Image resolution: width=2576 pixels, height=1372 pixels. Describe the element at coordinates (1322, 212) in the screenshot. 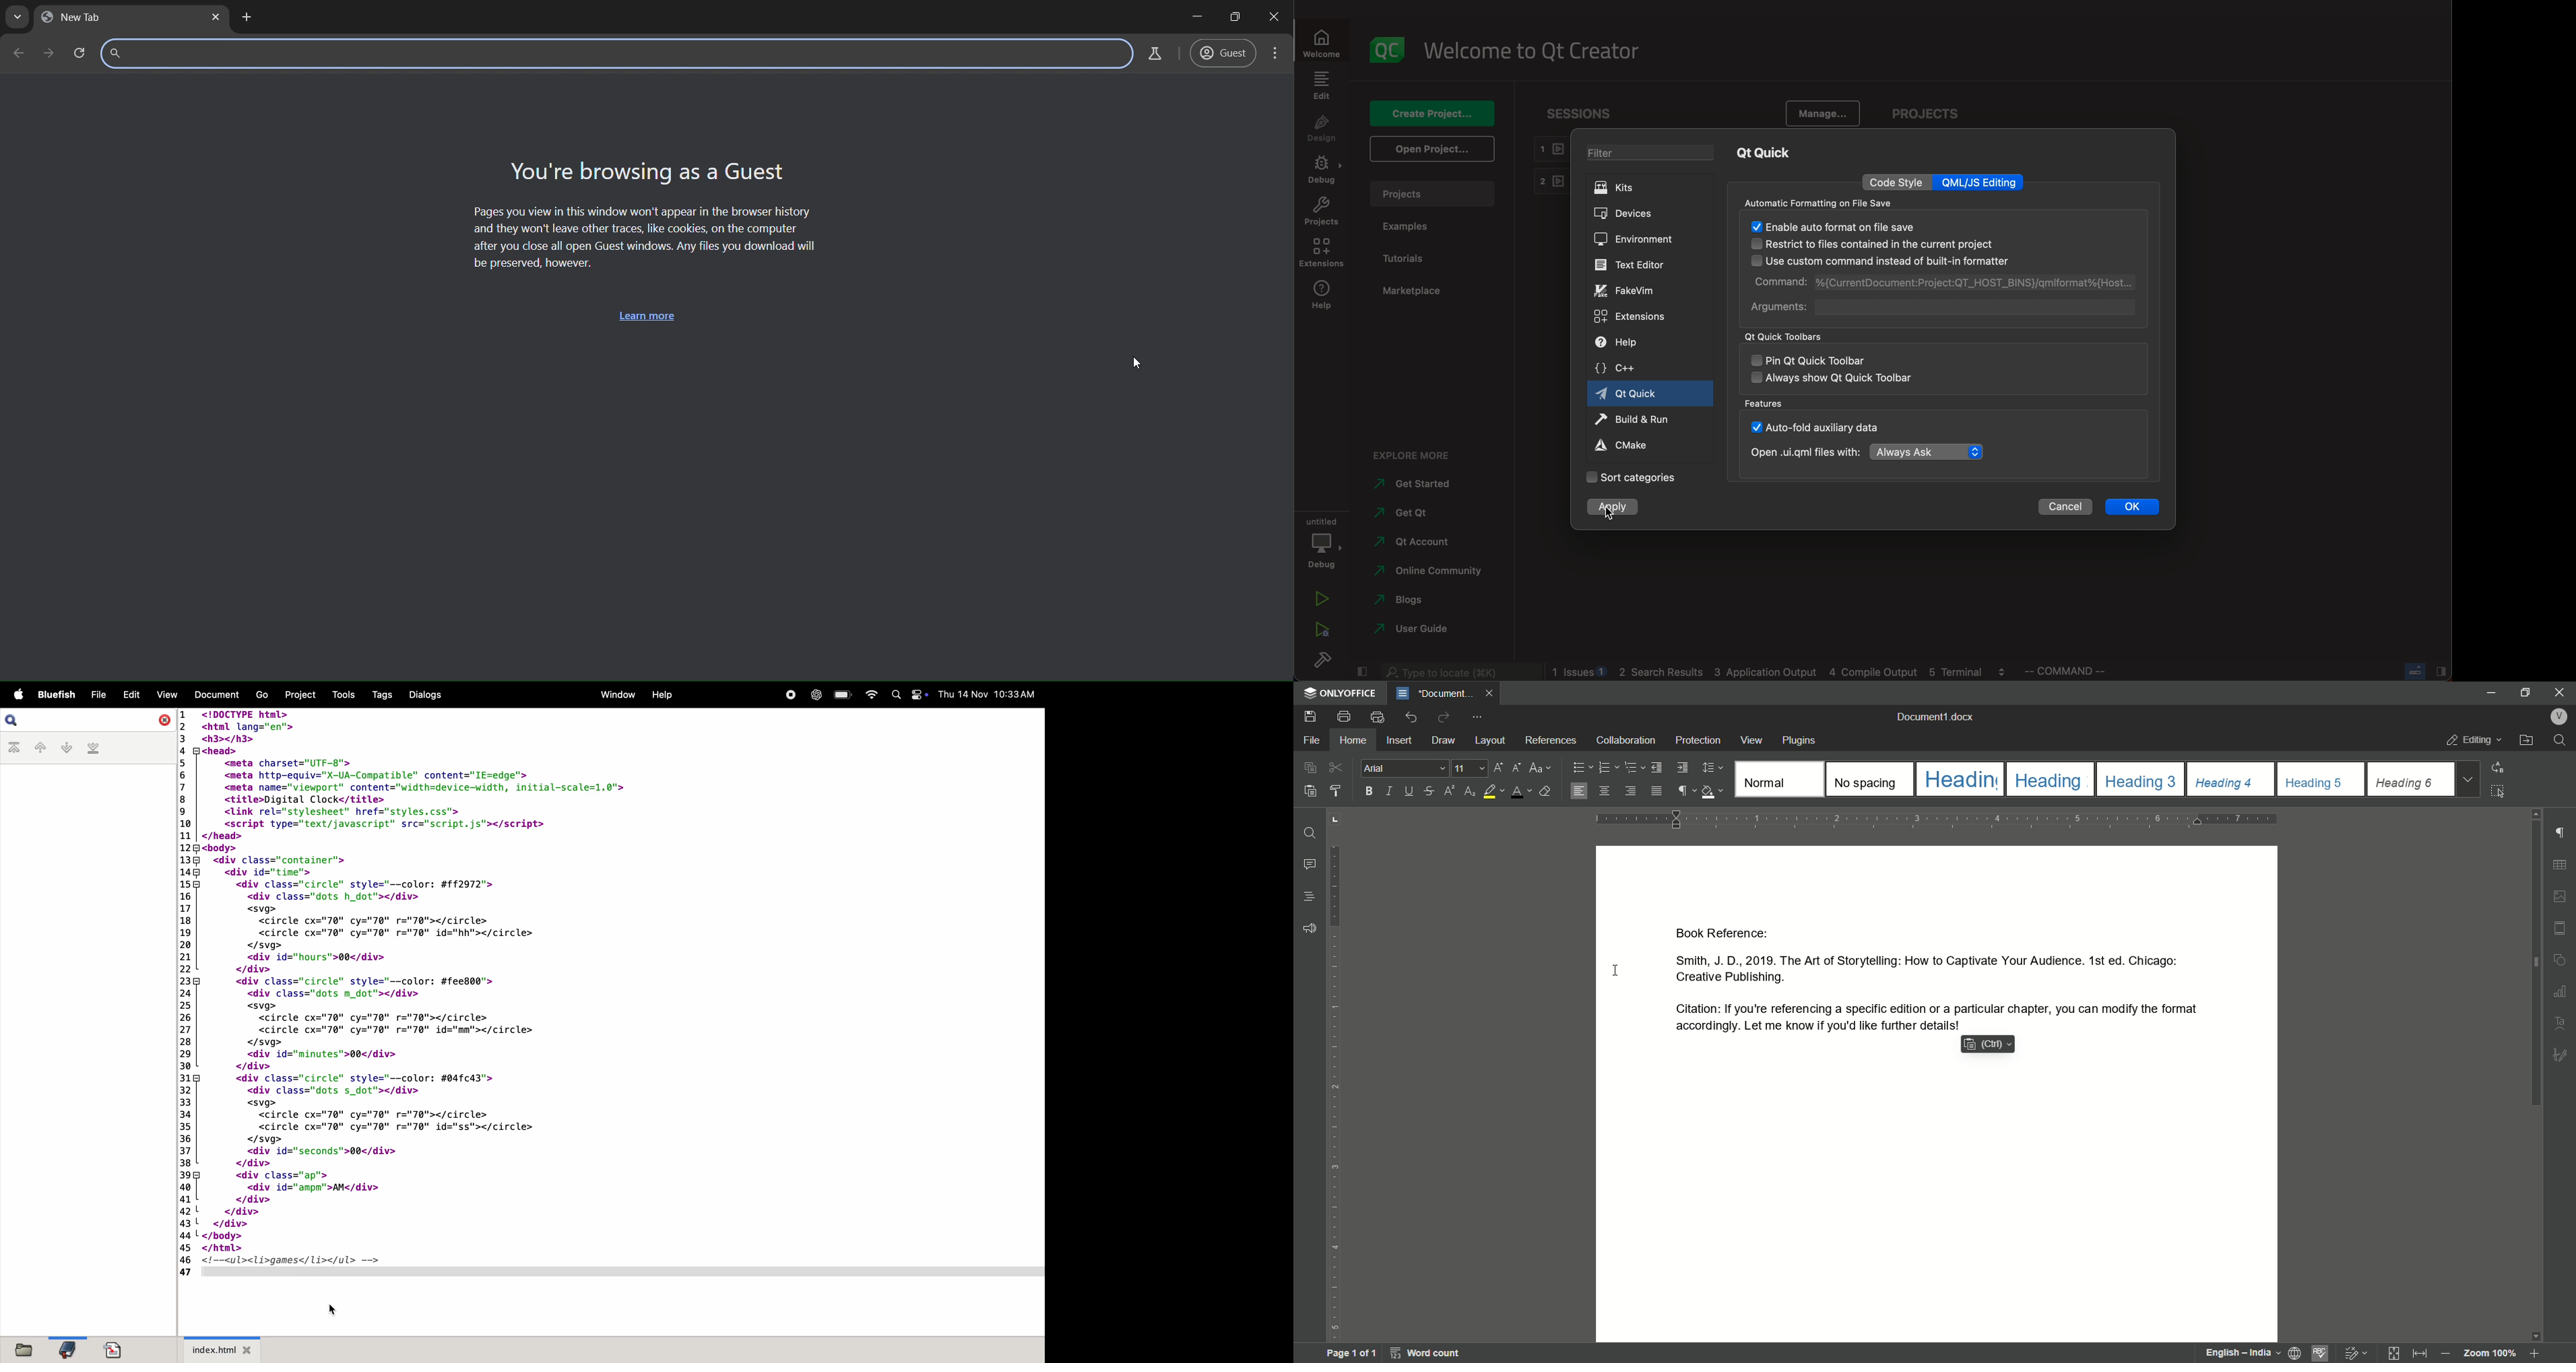

I see `projects` at that location.